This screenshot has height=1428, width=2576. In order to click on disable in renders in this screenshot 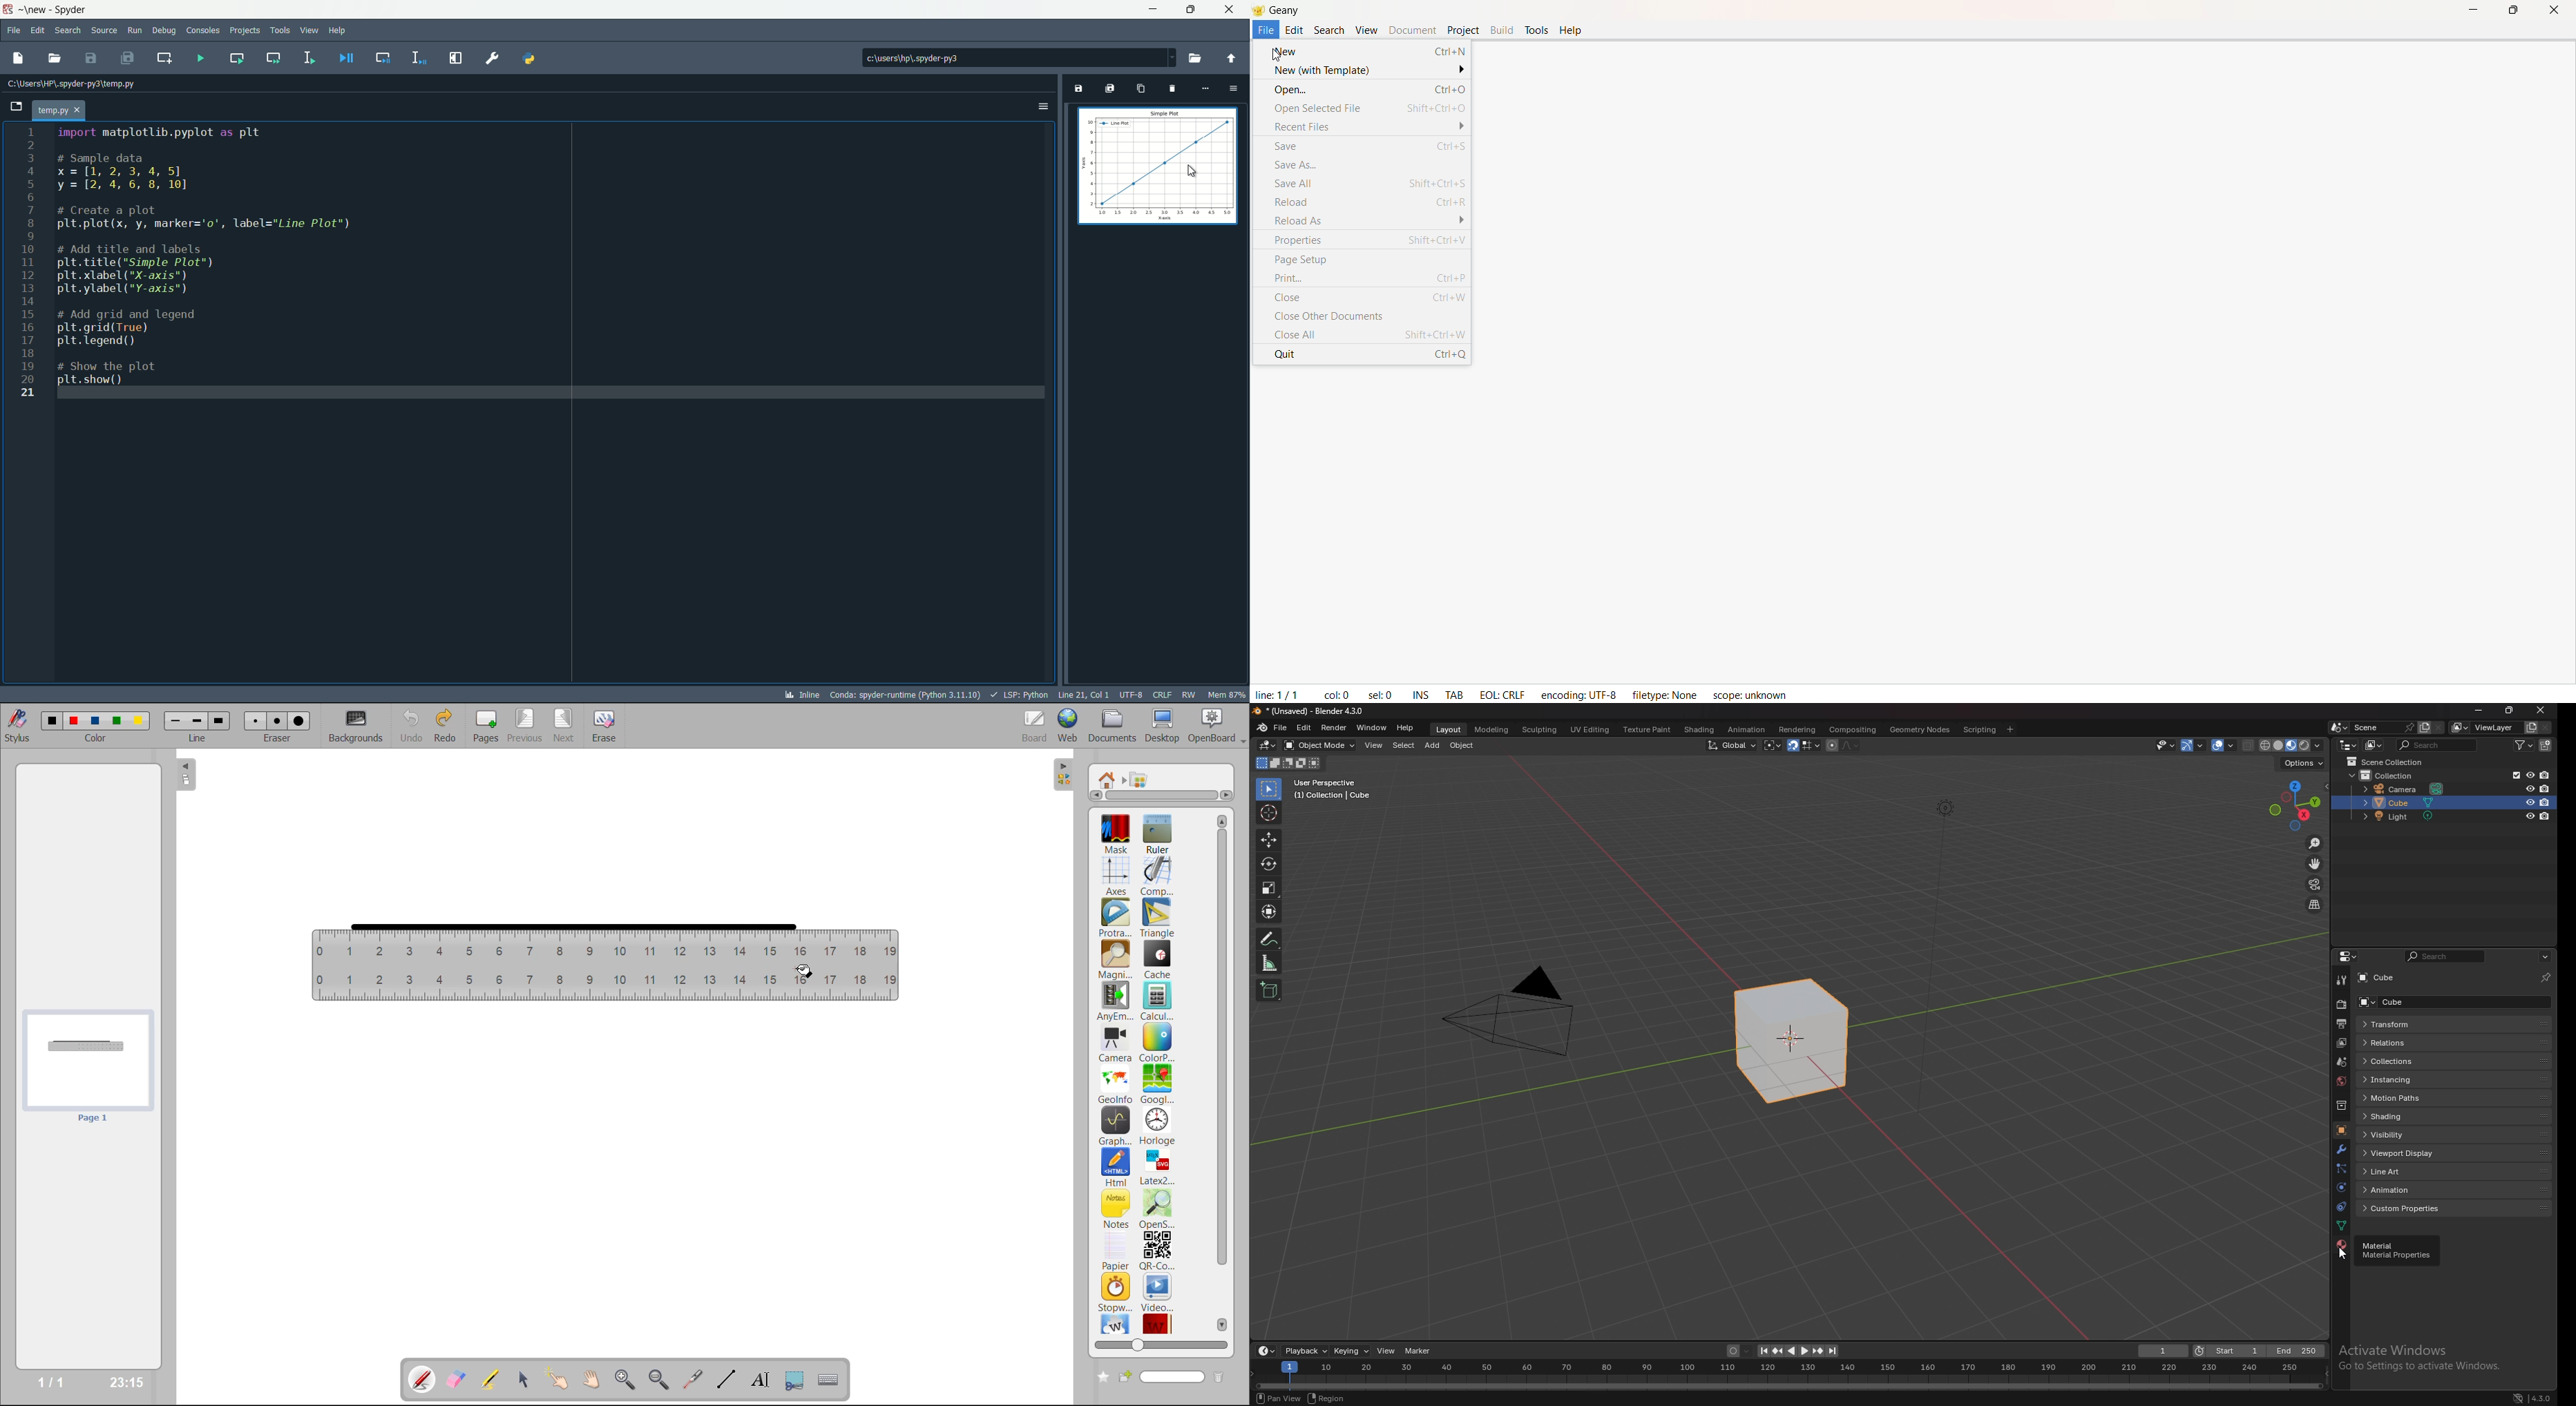, I will do `click(2546, 775)`.